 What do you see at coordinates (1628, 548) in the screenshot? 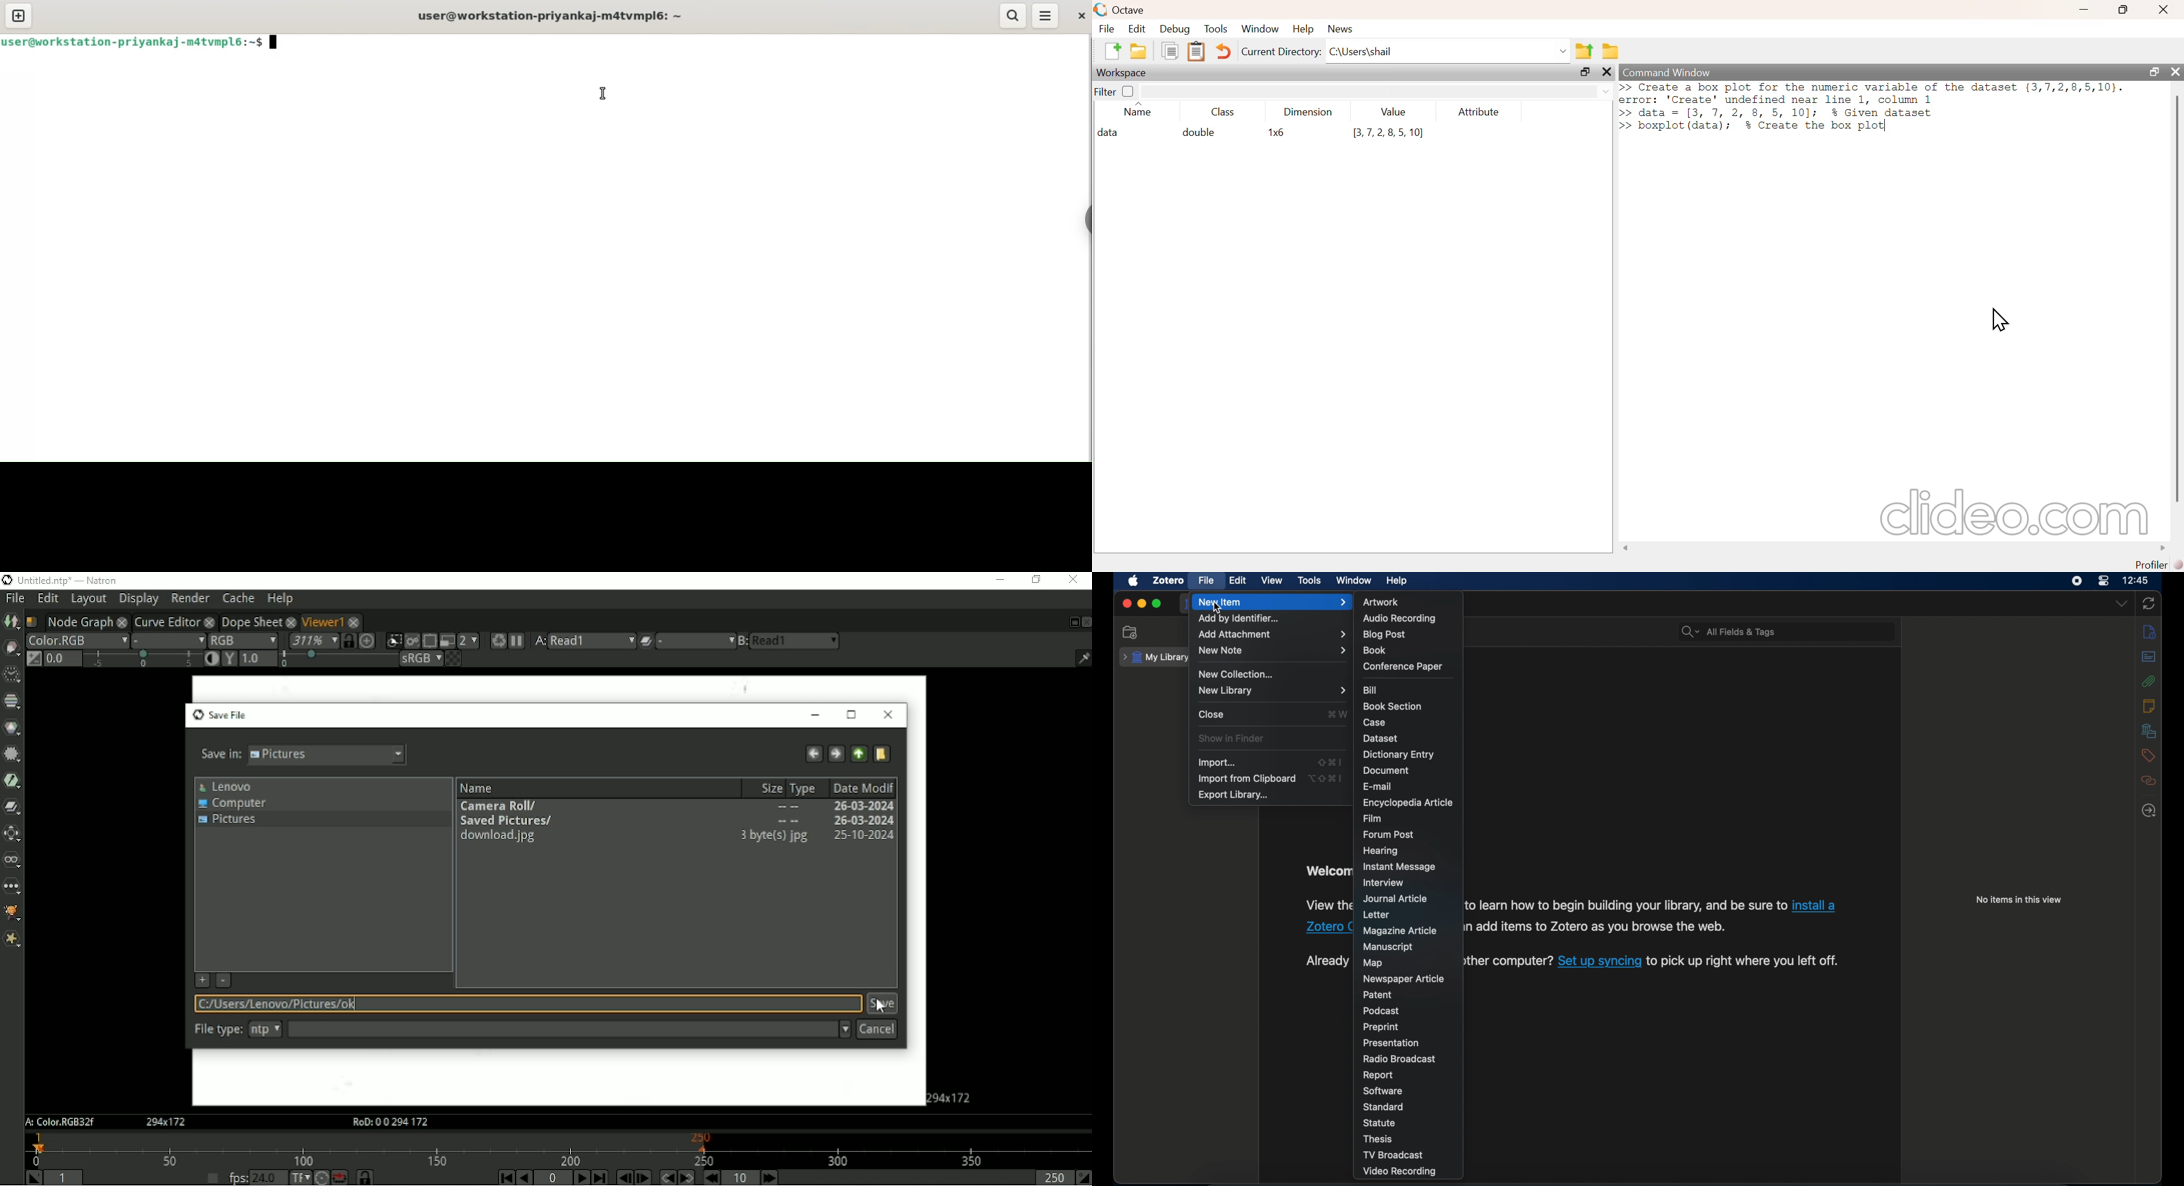
I see `move left` at bounding box center [1628, 548].